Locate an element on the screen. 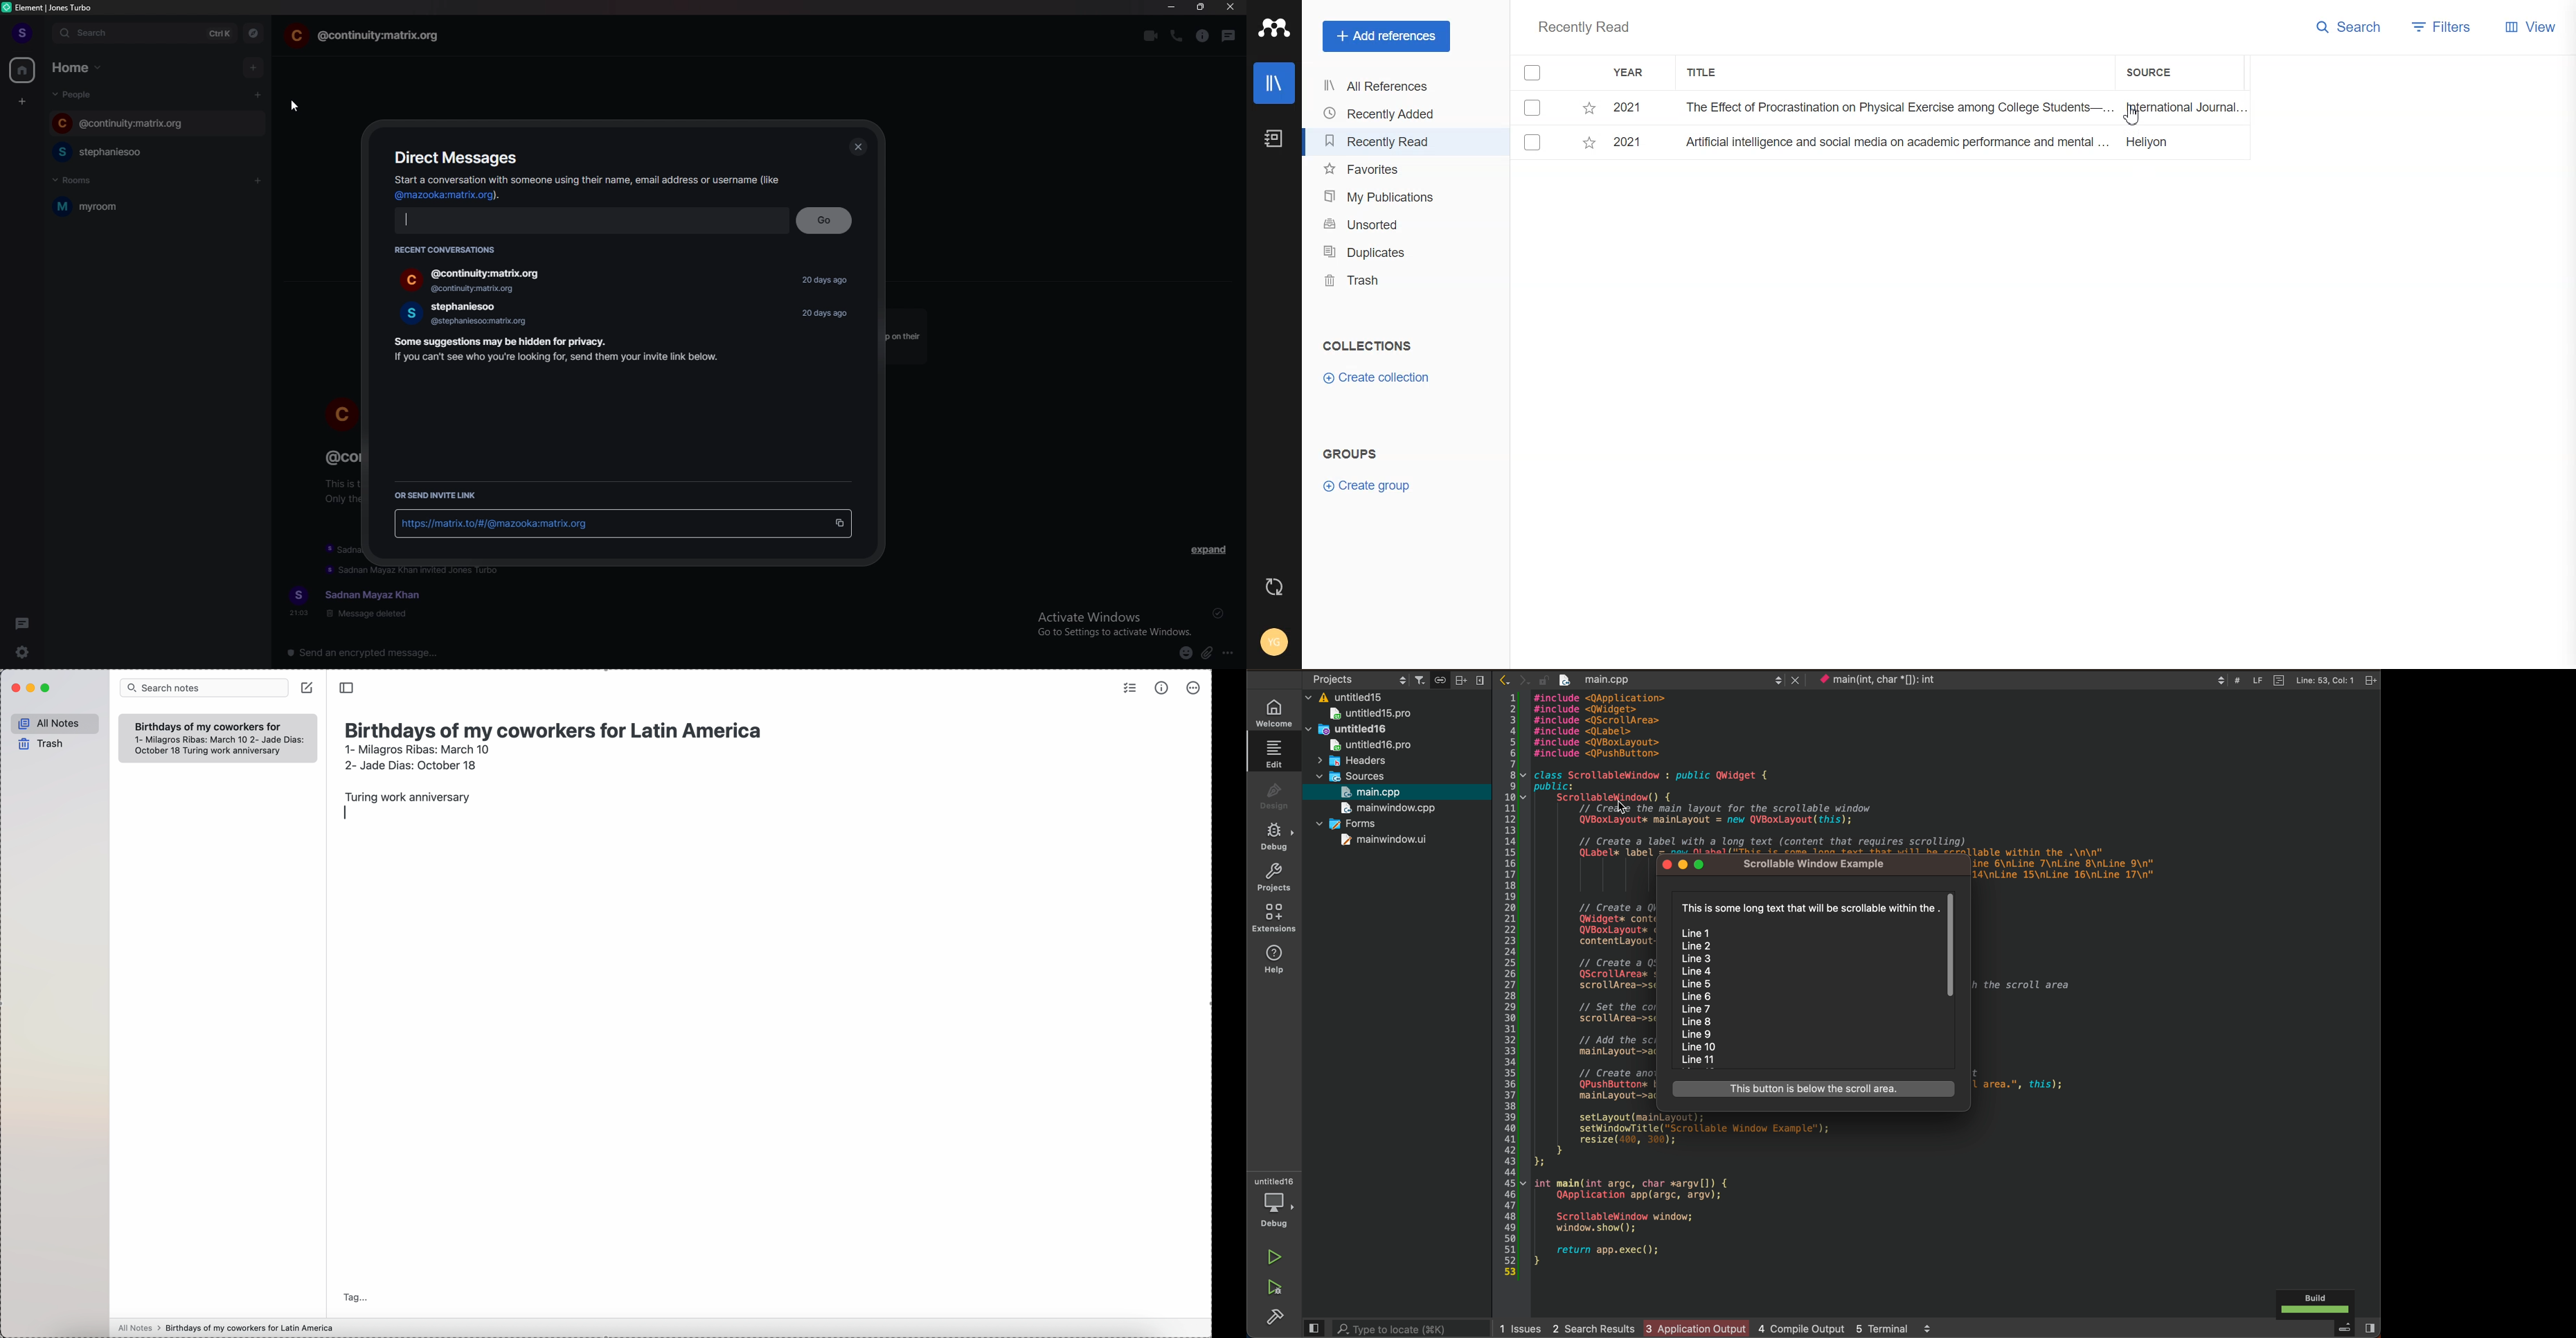  Cursor is located at coordinates (2129, 119).